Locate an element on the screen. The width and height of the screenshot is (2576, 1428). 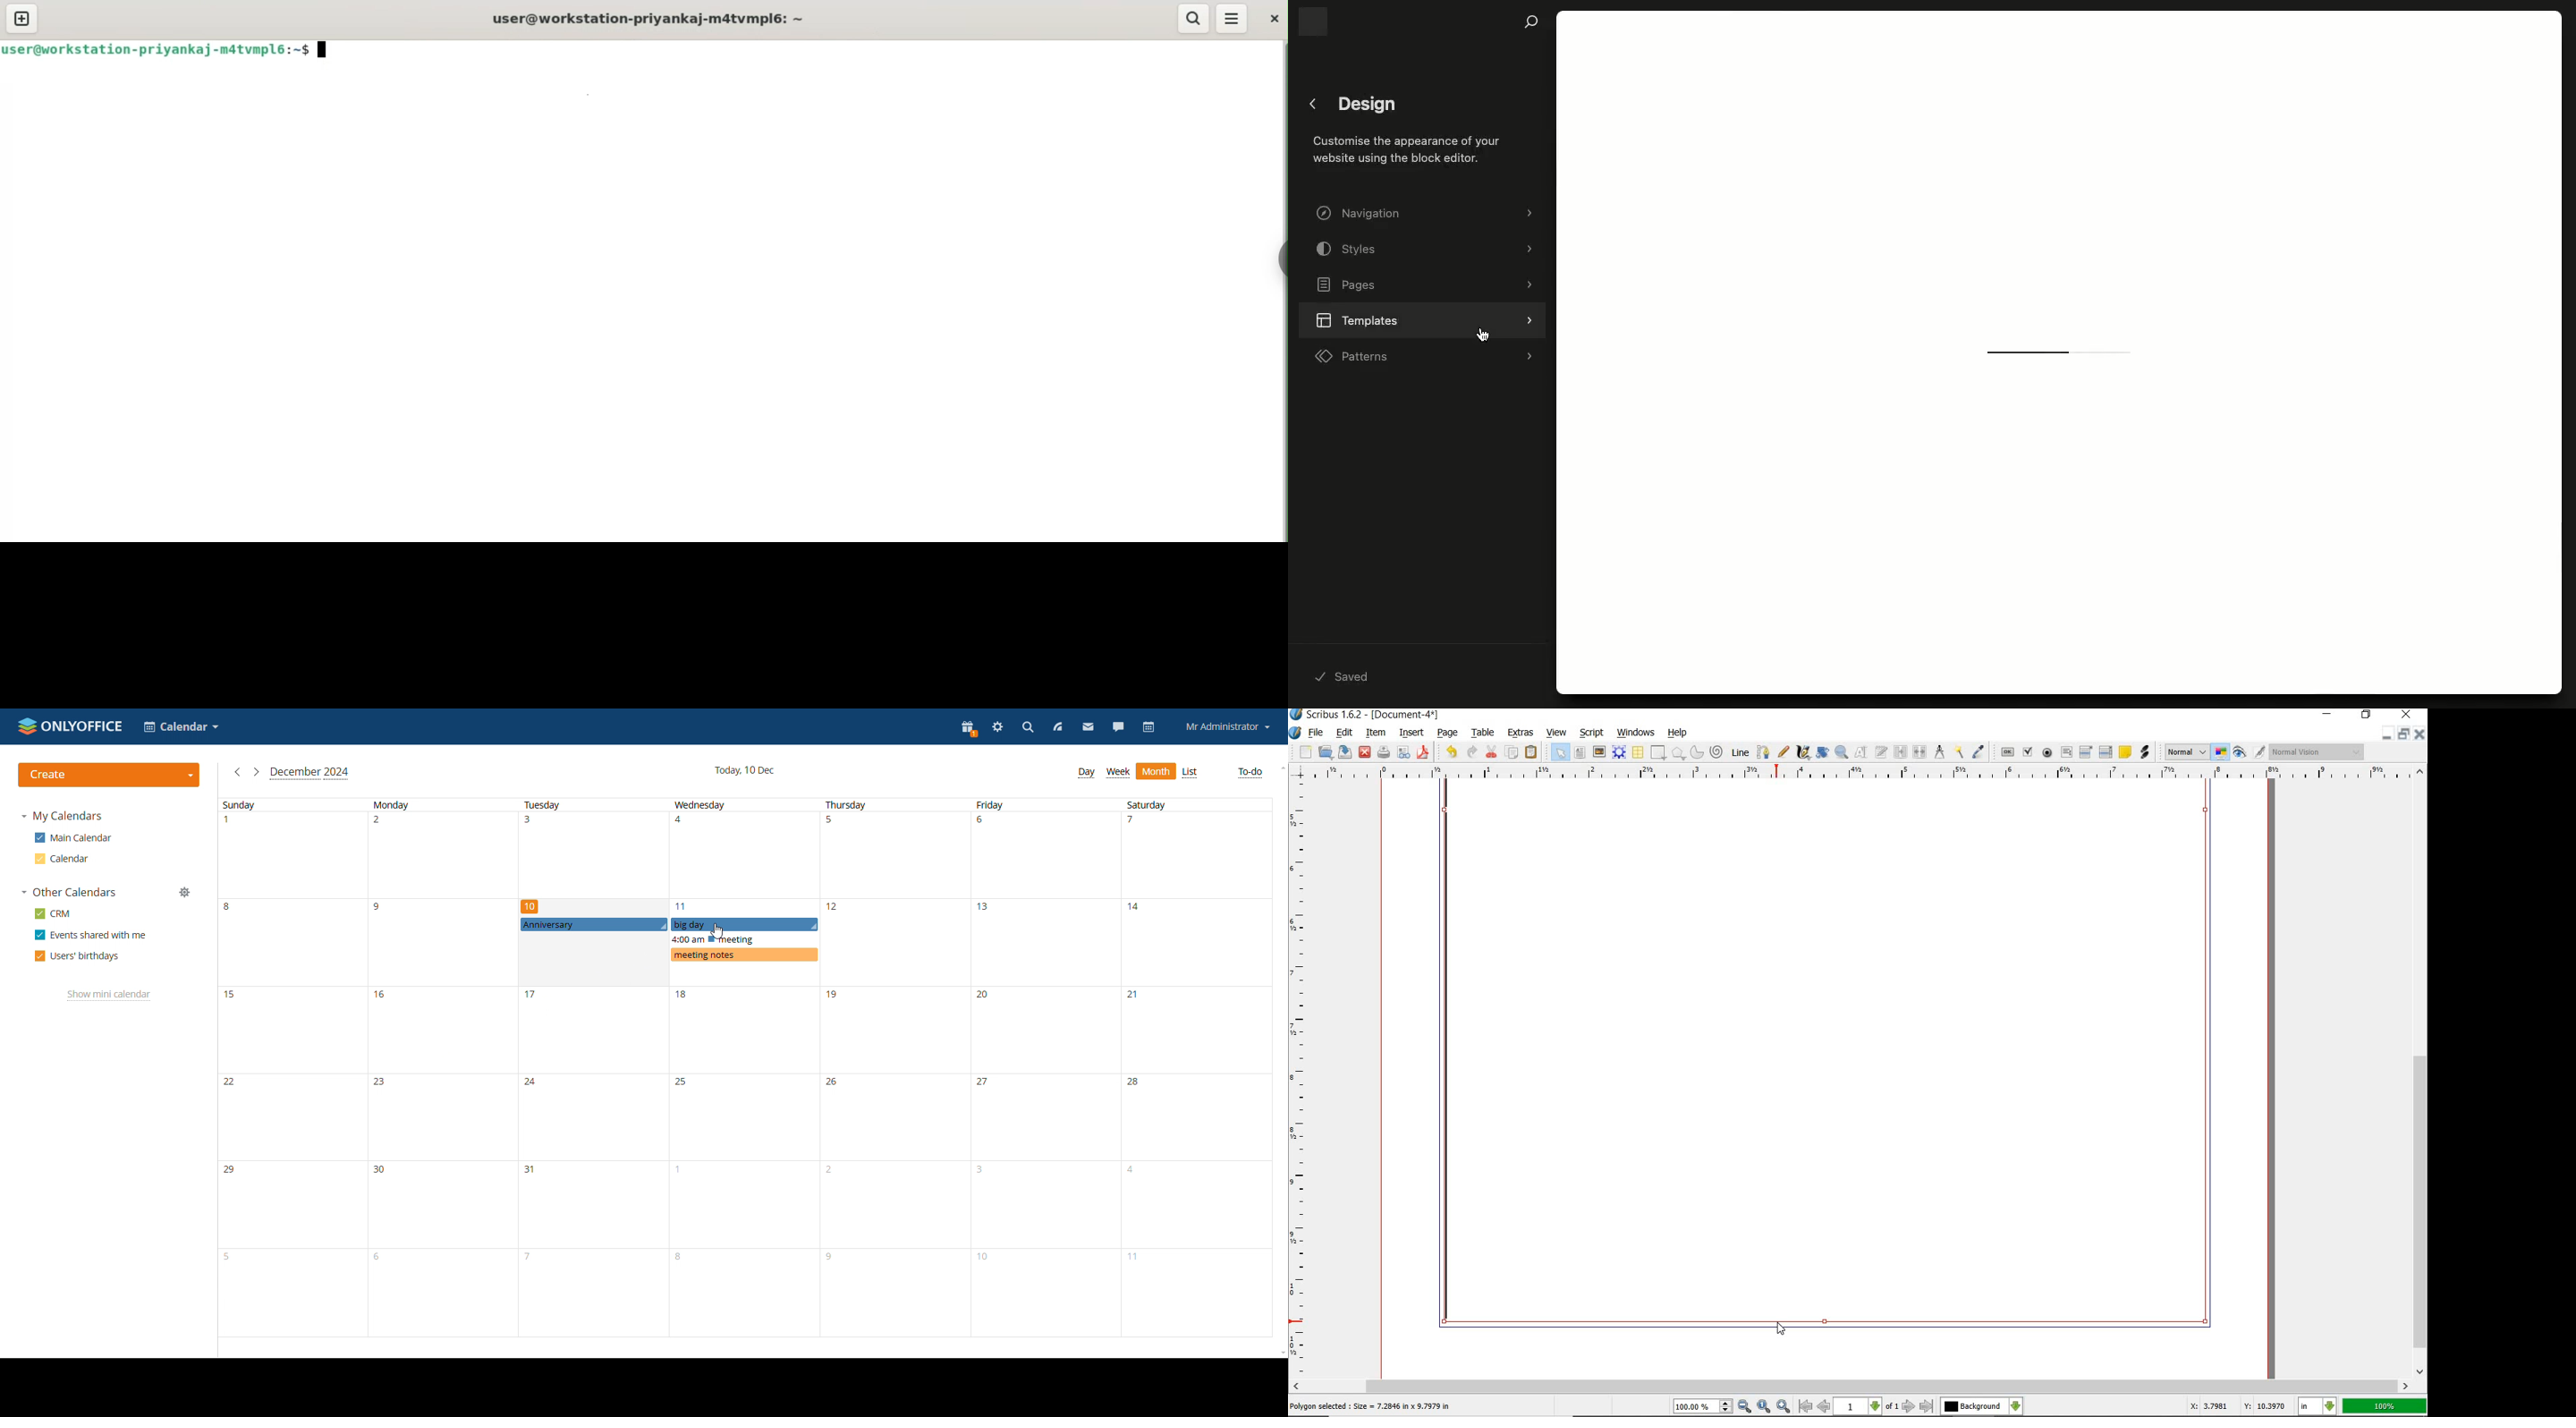
pdf radio button is located at coordinates (2046, 753).